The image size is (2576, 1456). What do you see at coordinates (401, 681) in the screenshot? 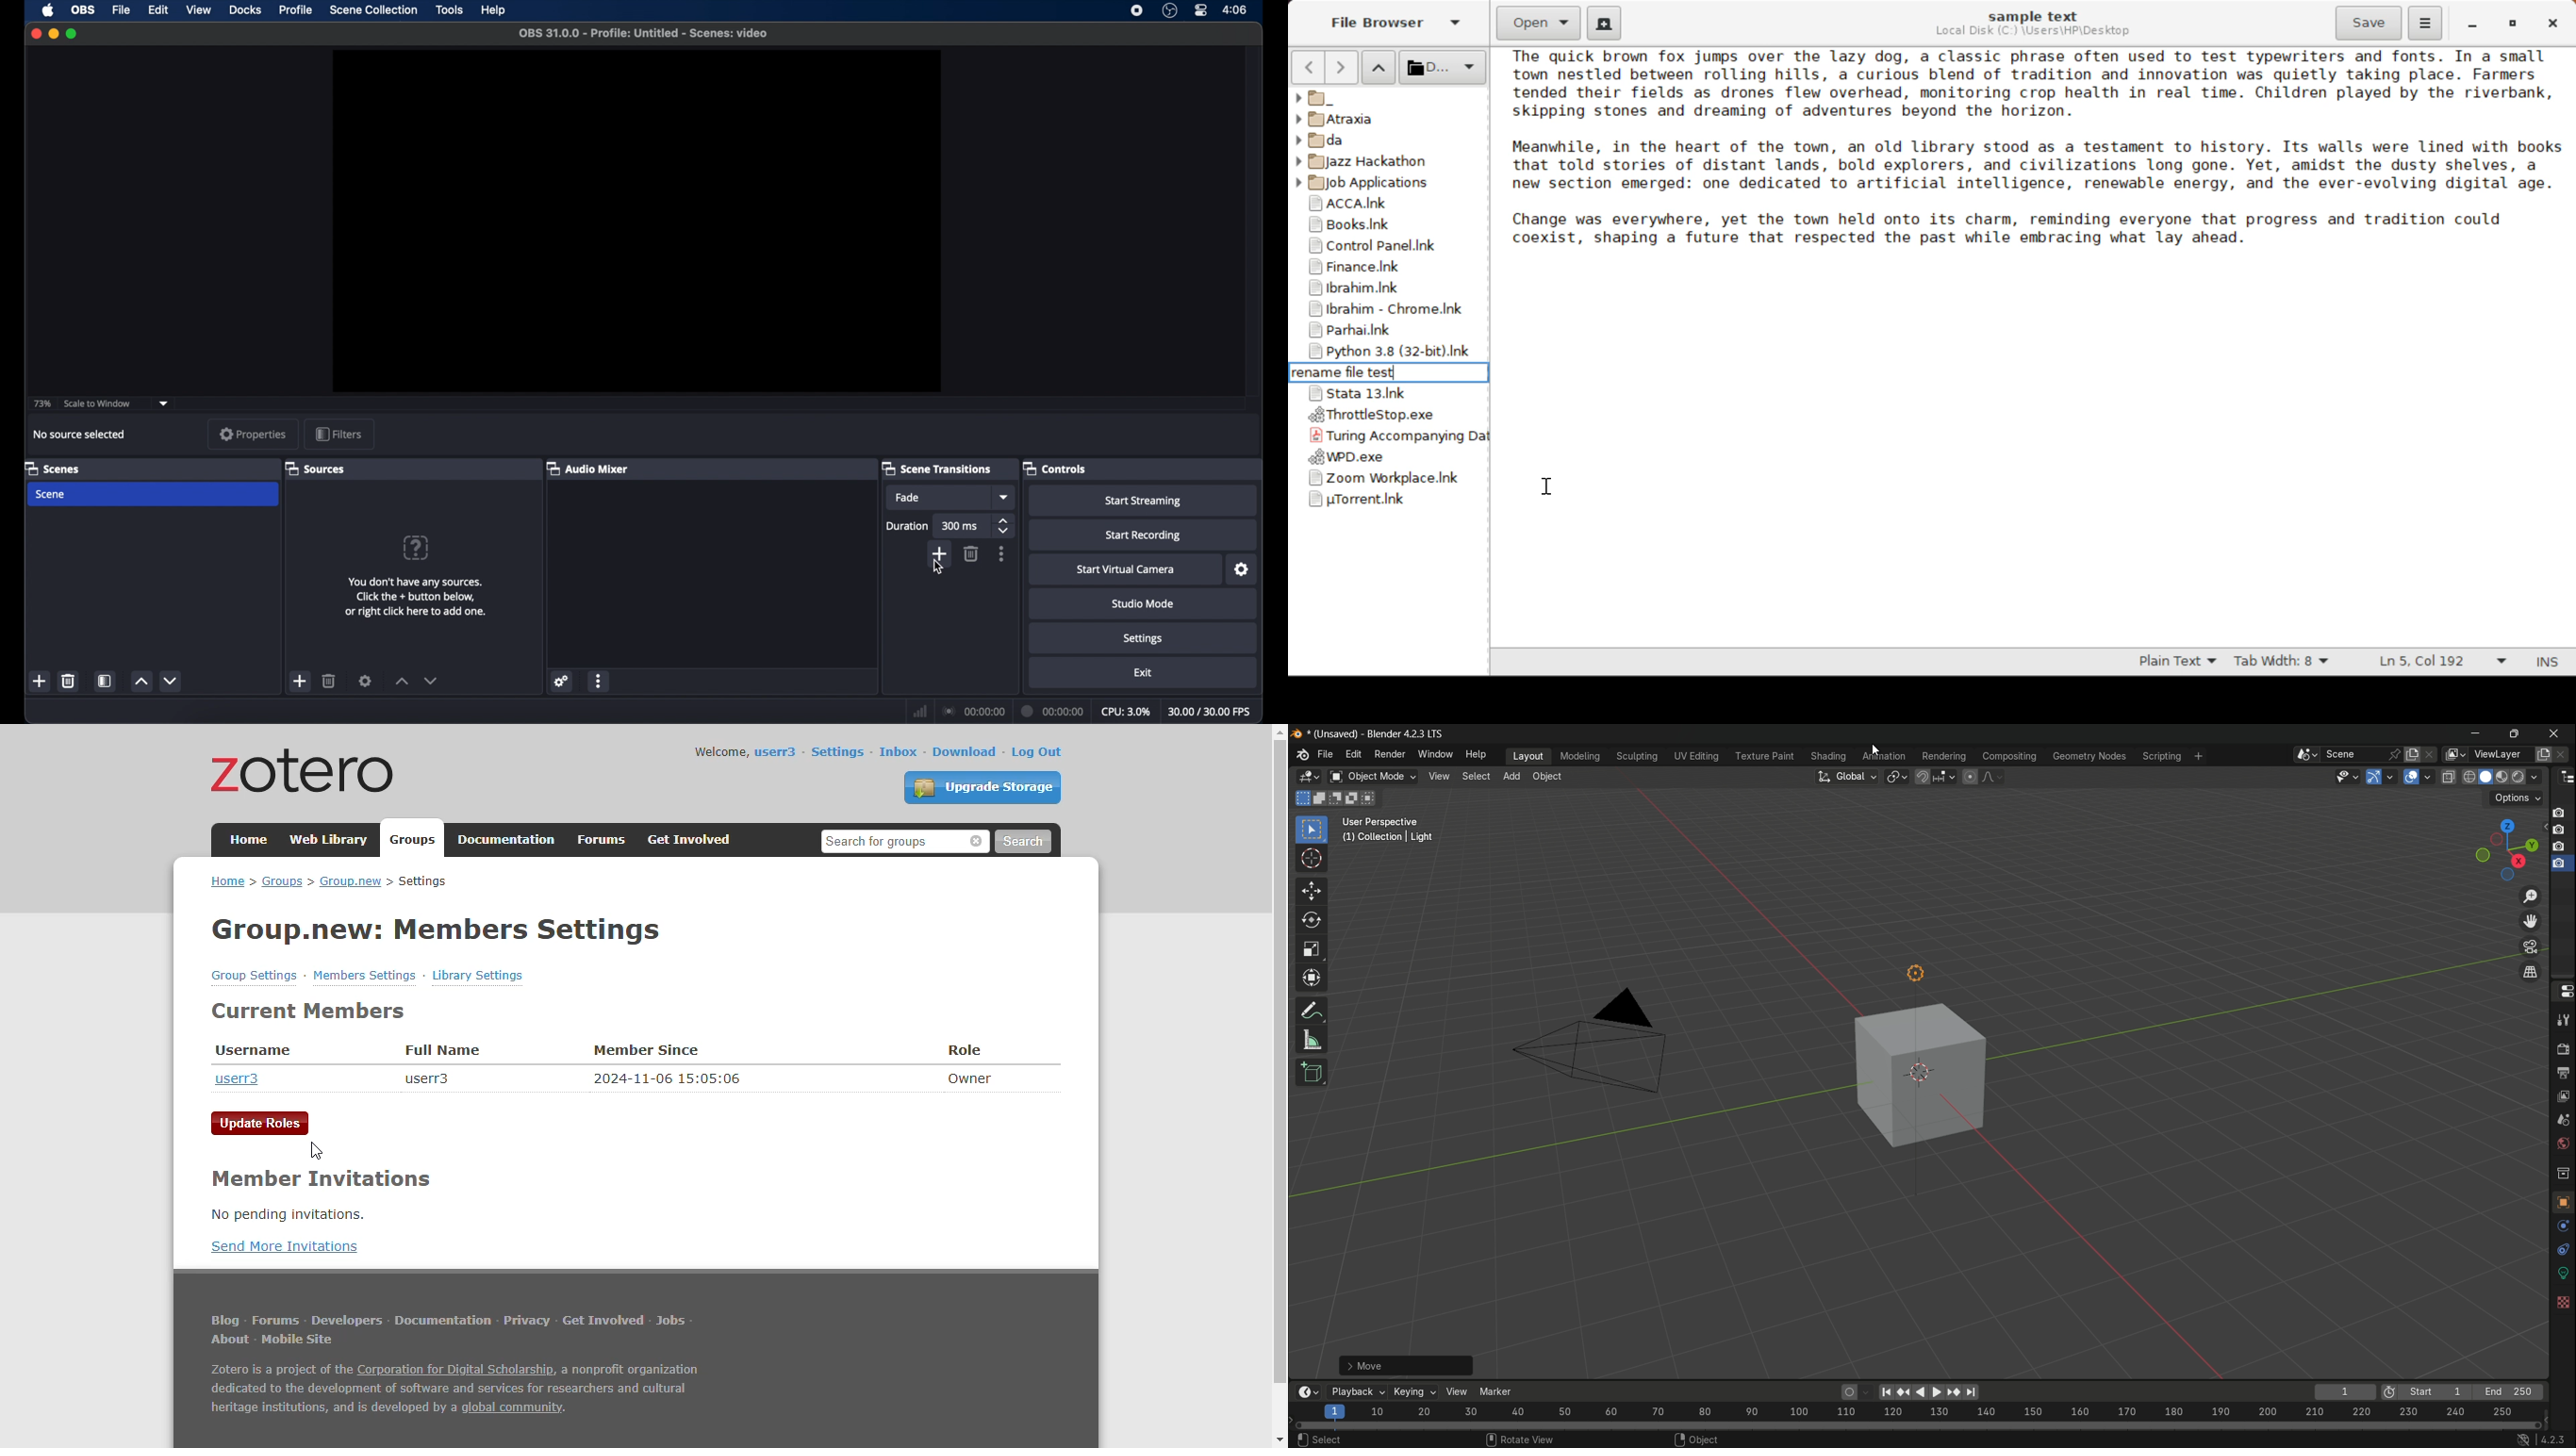
I see `increment` at bounding box center [401, 681].